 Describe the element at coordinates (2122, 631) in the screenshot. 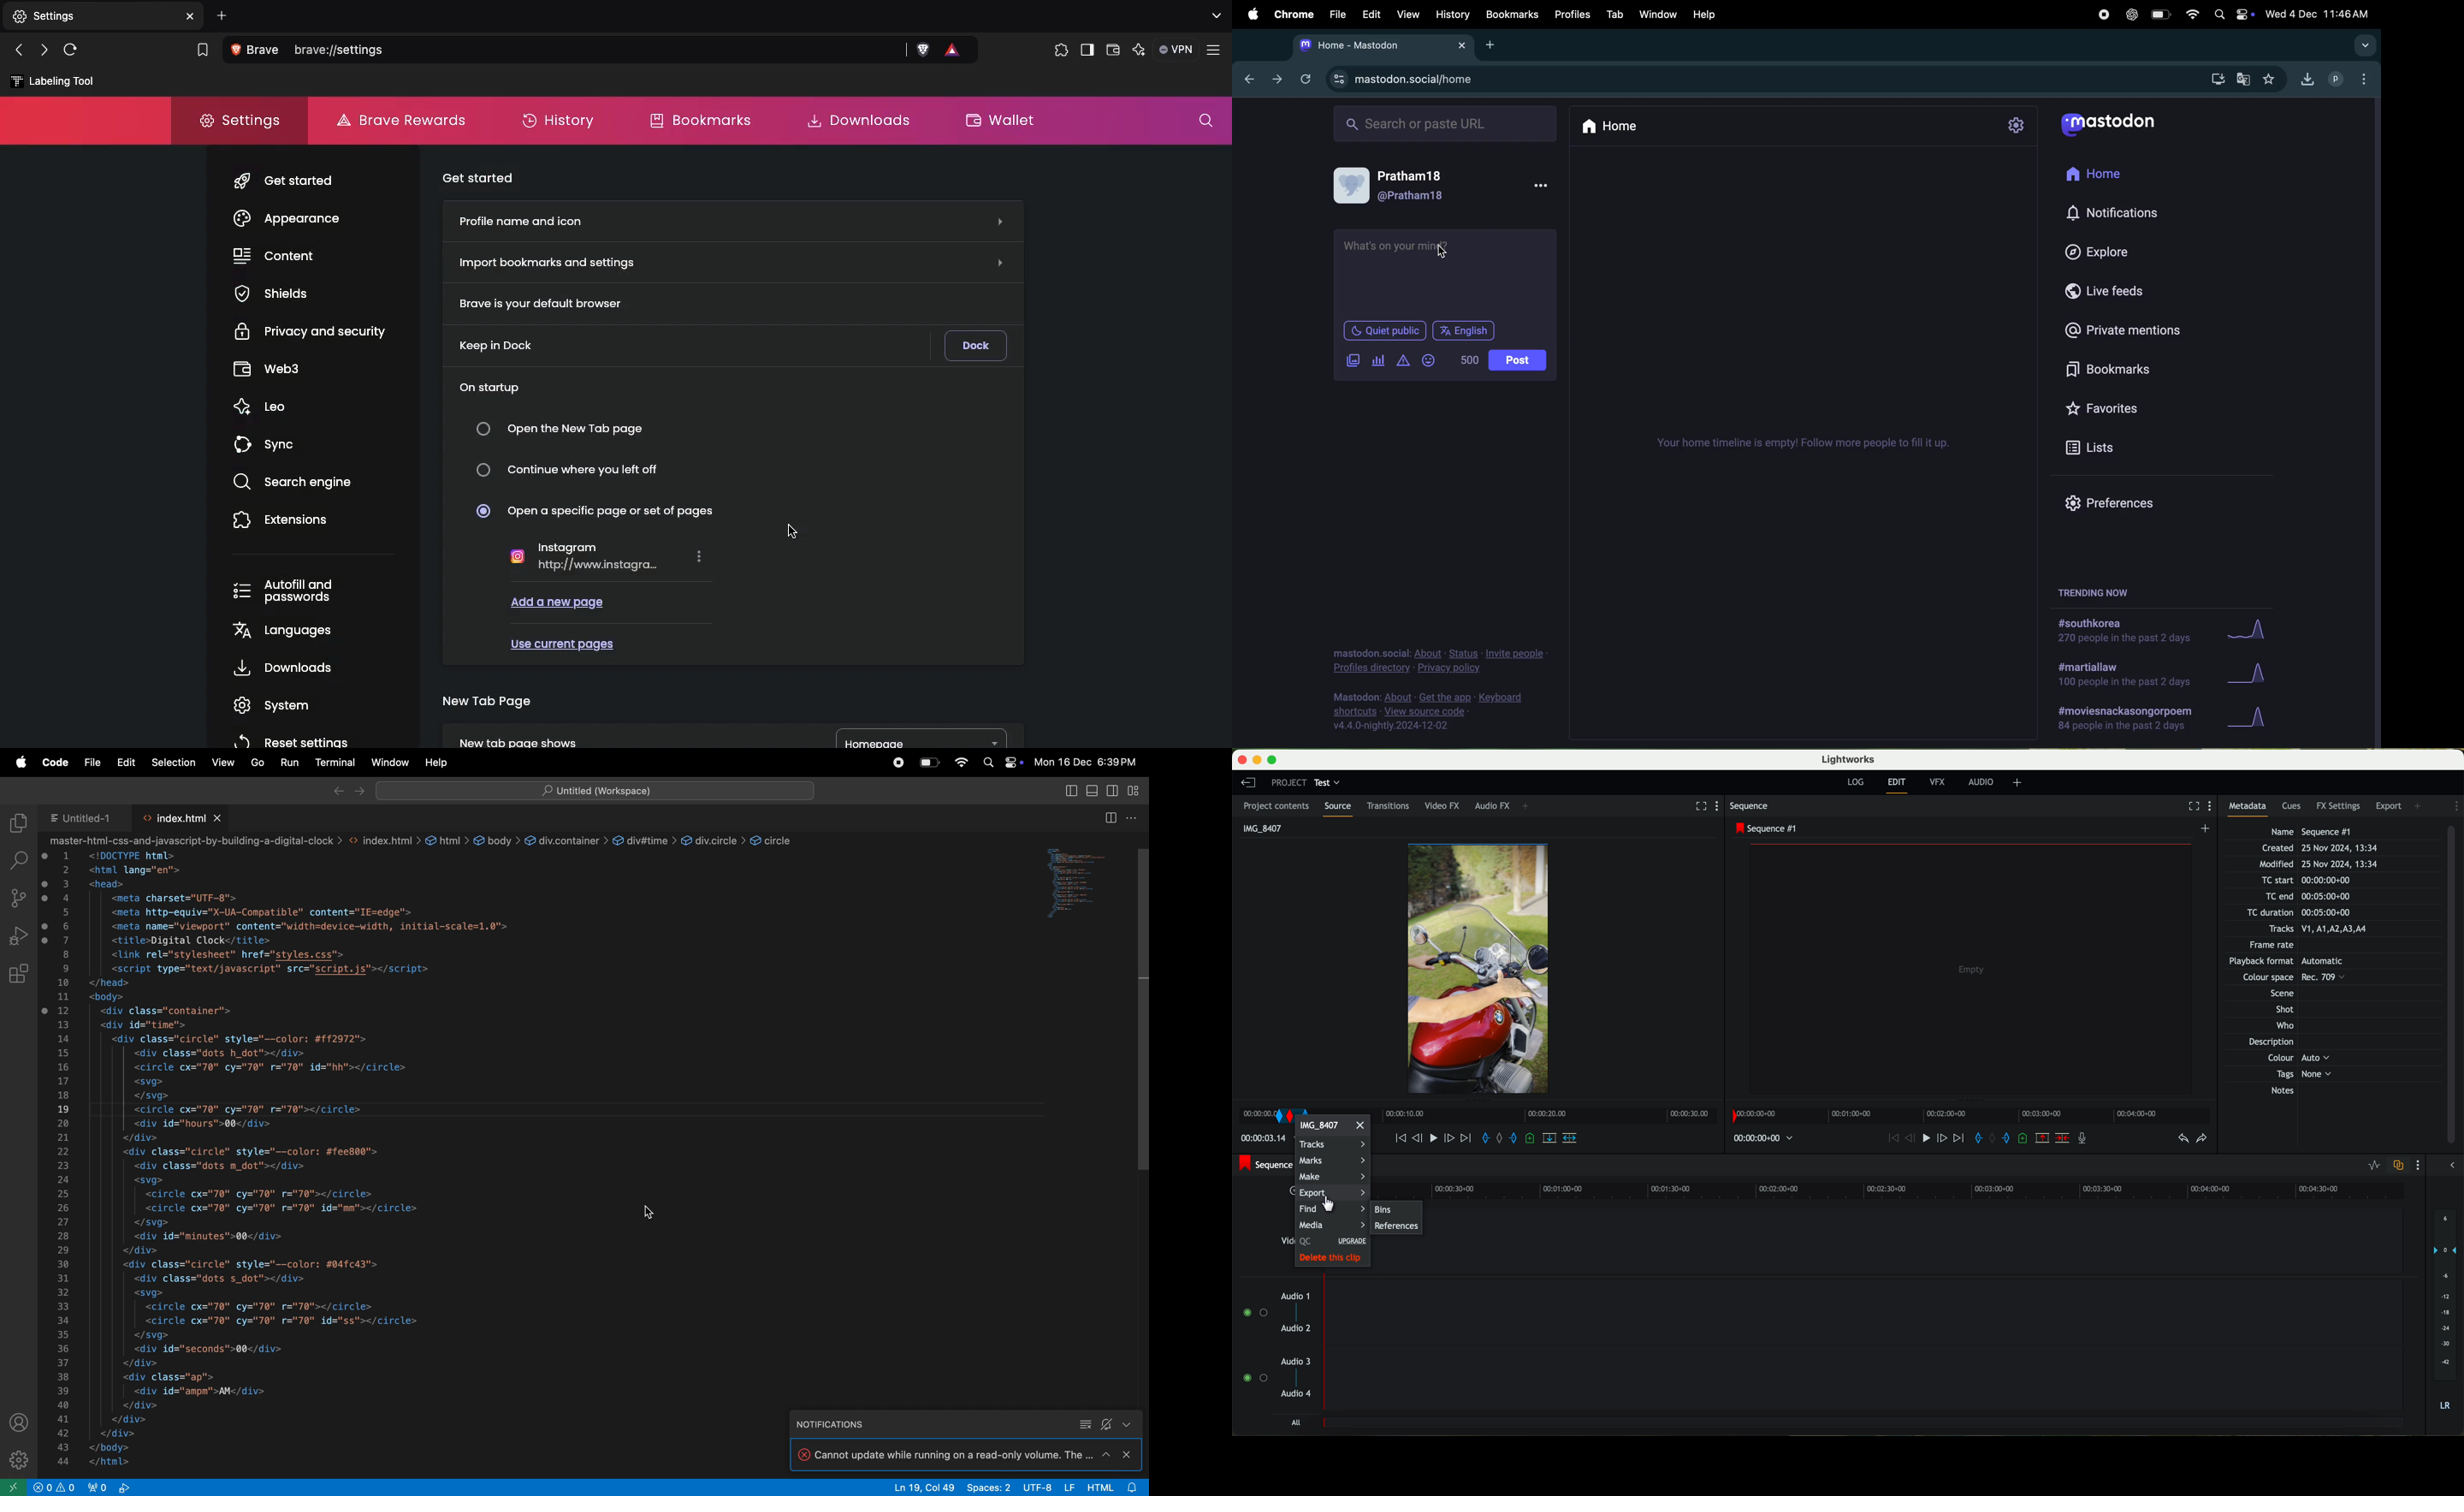

I see `#south korea` at that location.